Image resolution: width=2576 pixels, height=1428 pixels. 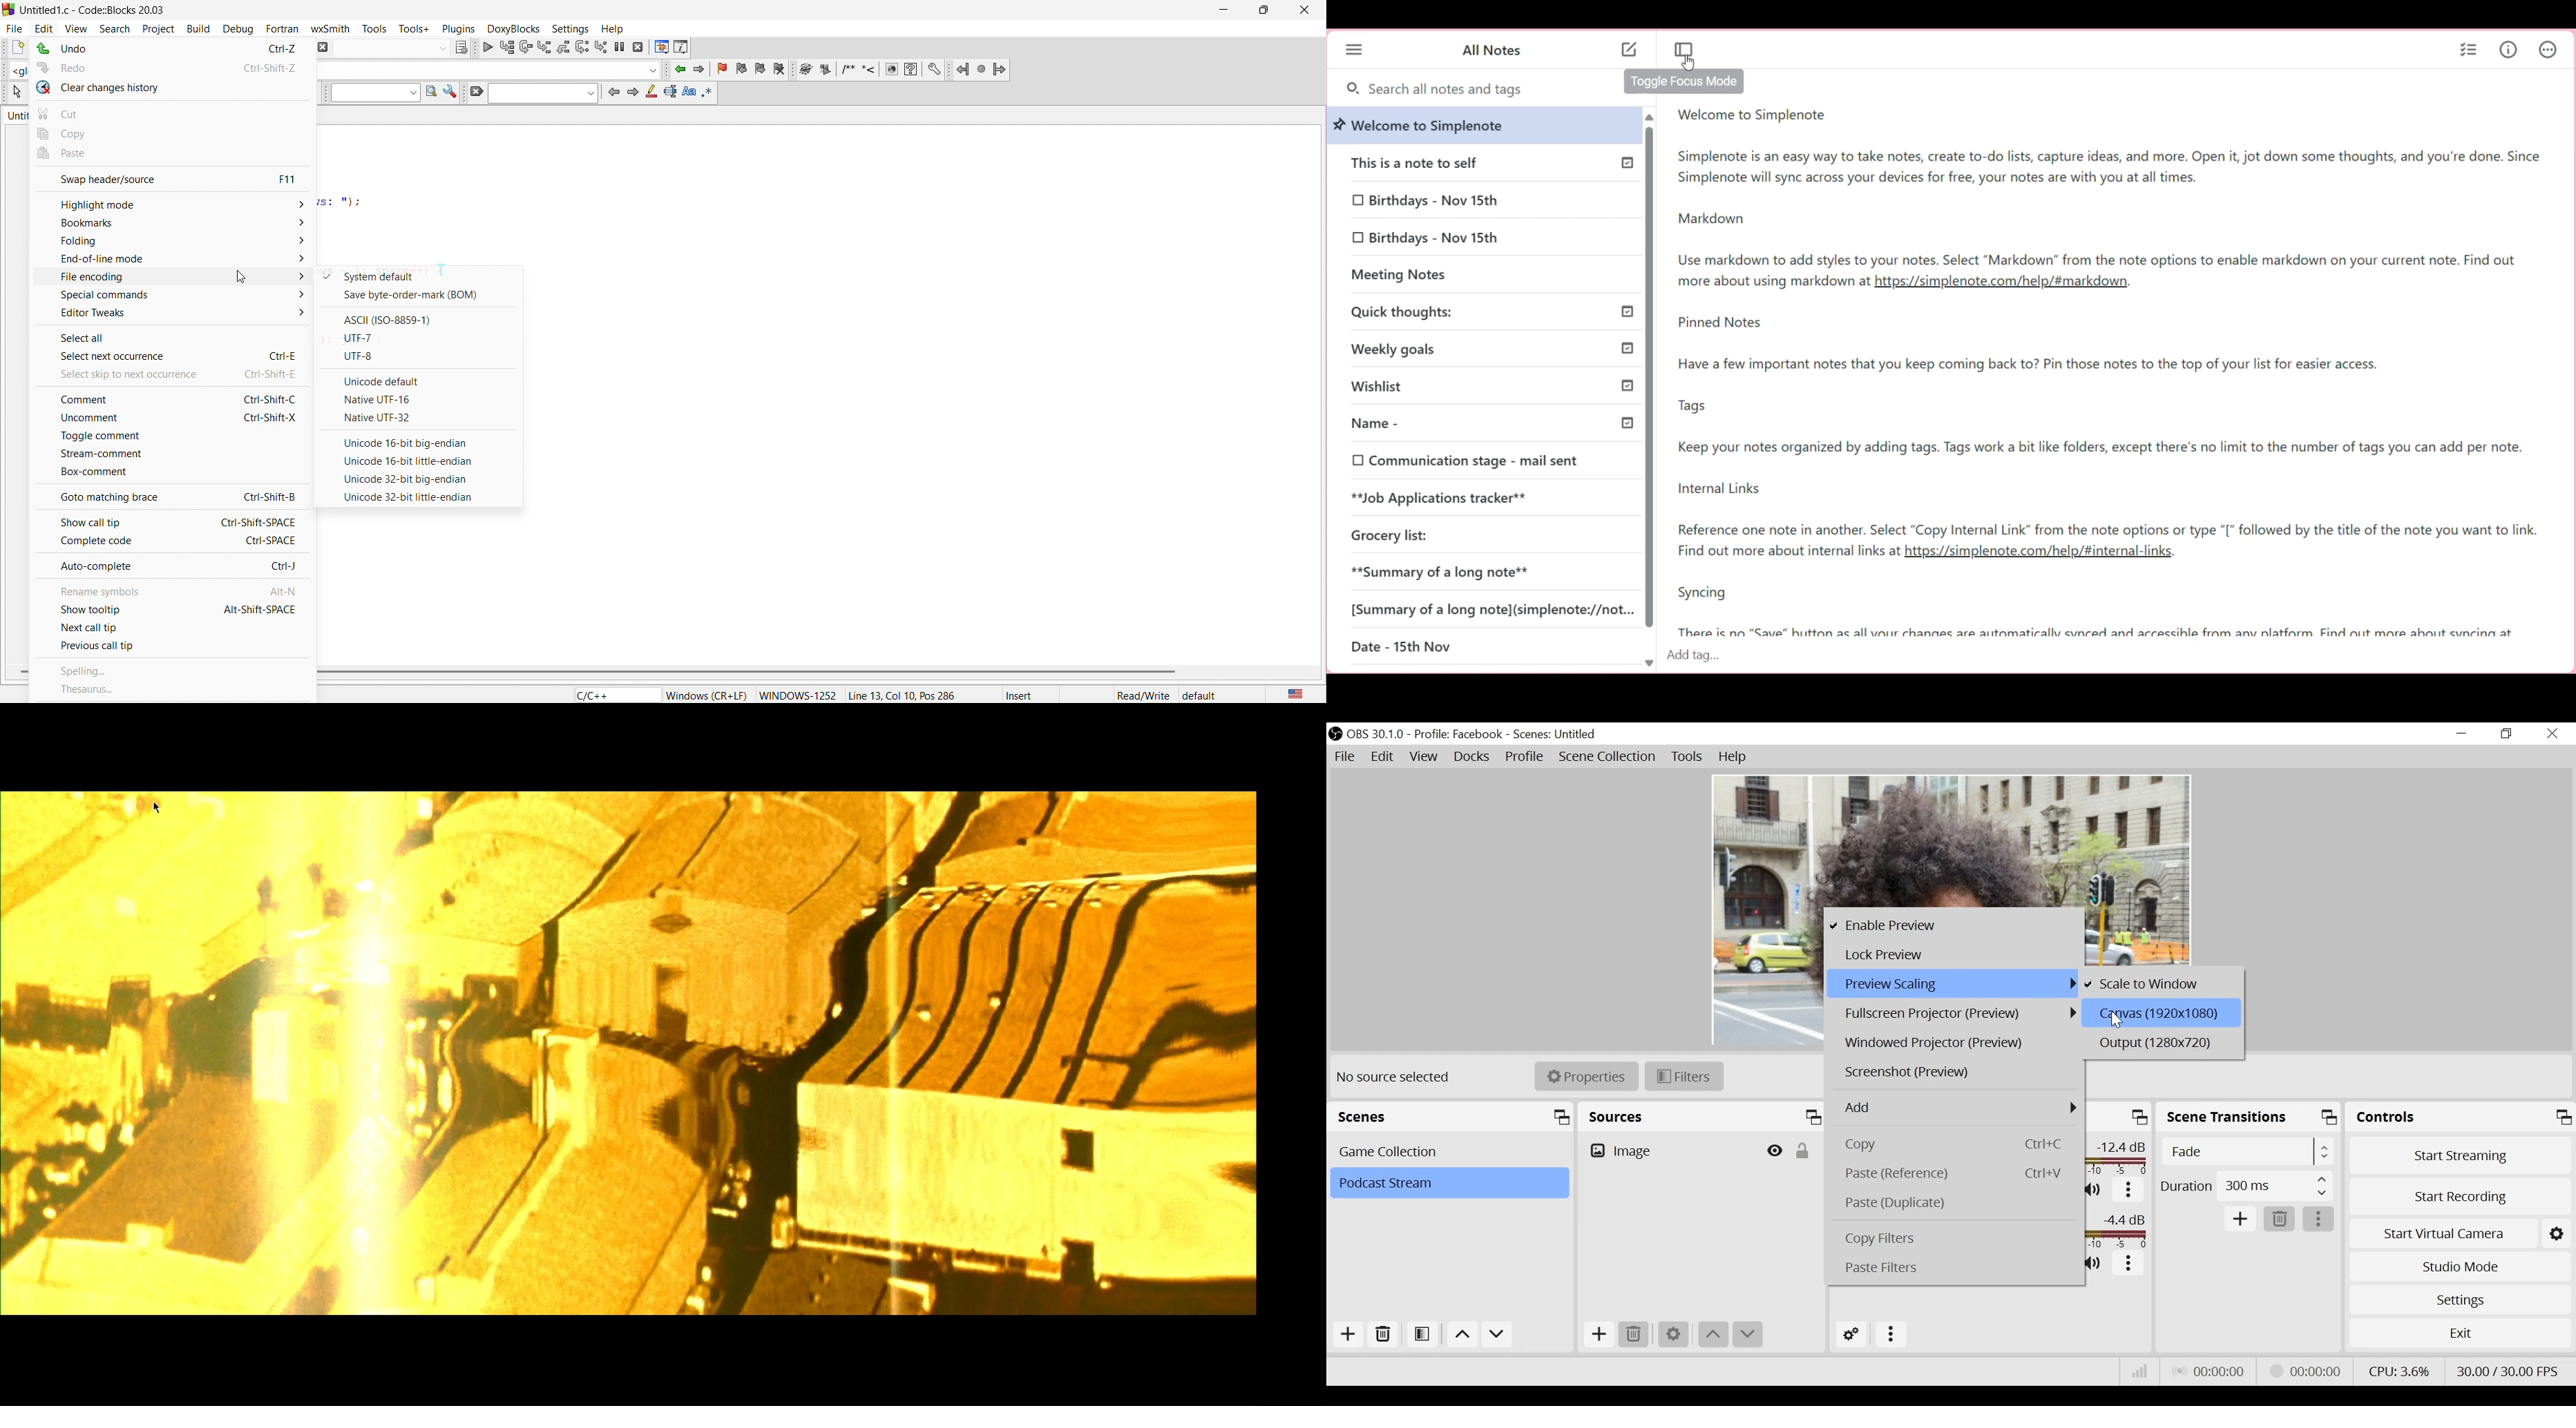 What do you see at coordinates (1957, 1173) in the screenshot?
I see `Paste (Reference)` at bounding box center [1957, 1173].